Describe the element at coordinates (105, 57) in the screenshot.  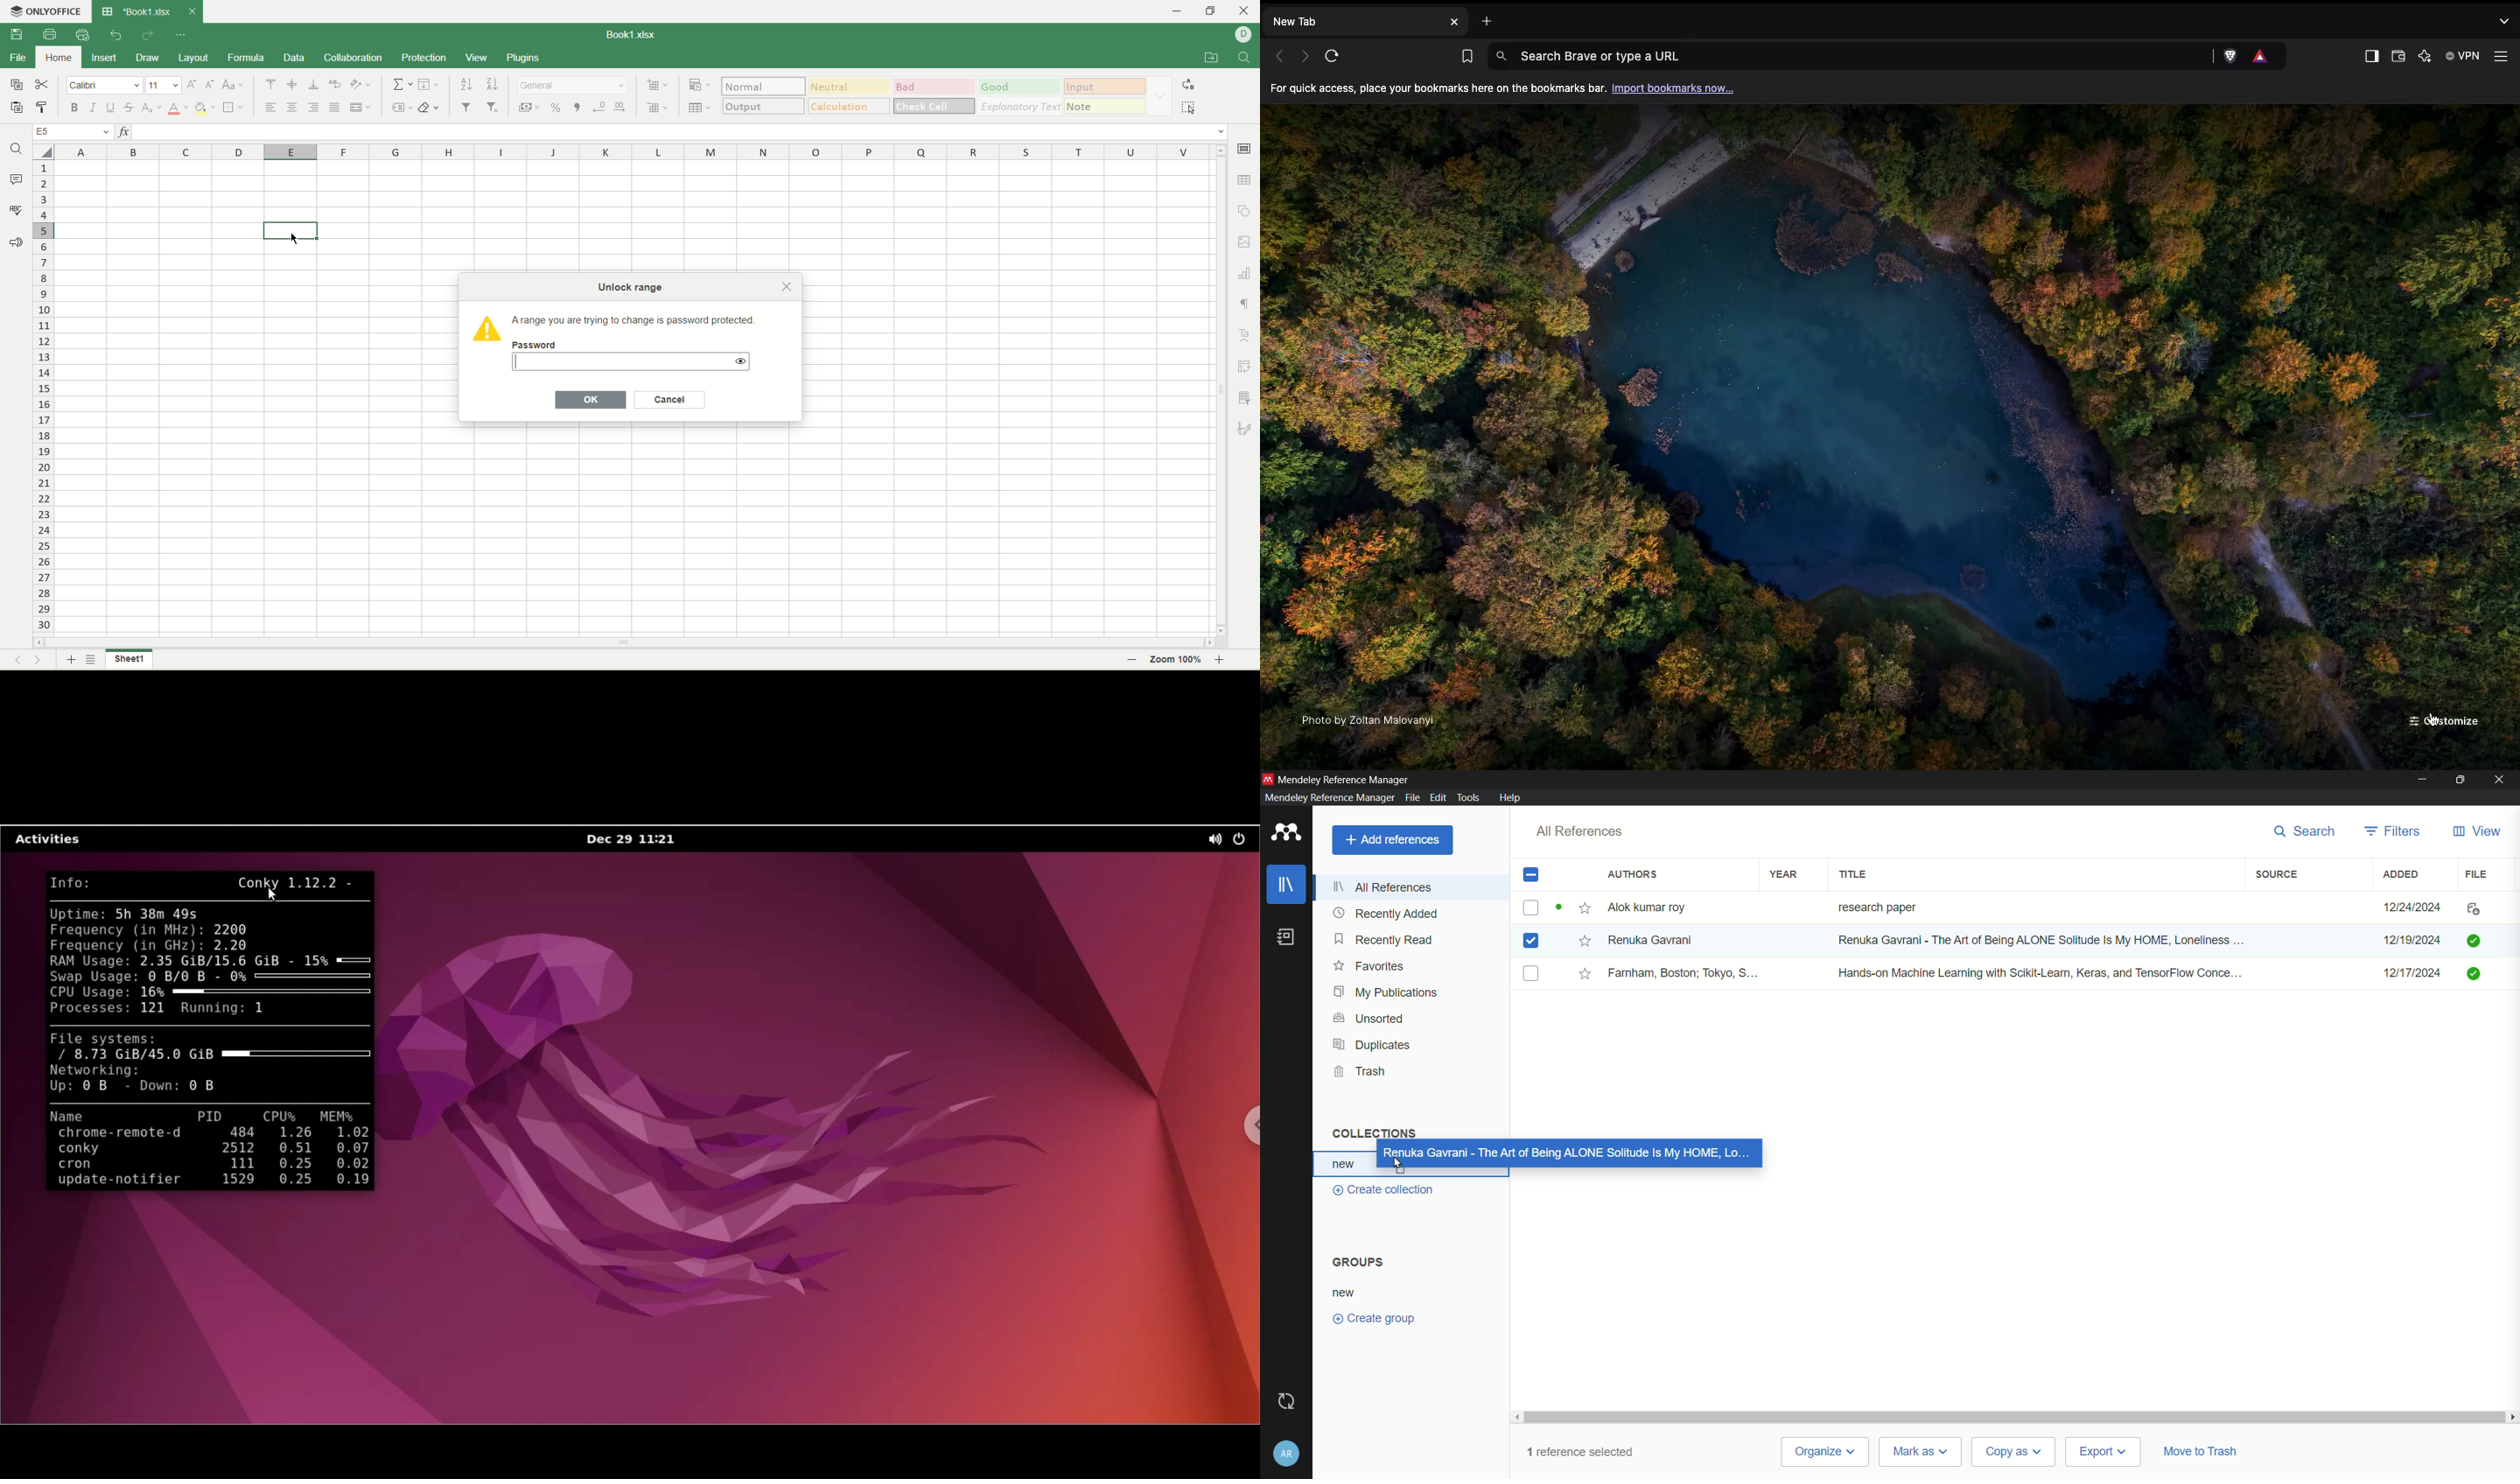
I see `insert` at that location.